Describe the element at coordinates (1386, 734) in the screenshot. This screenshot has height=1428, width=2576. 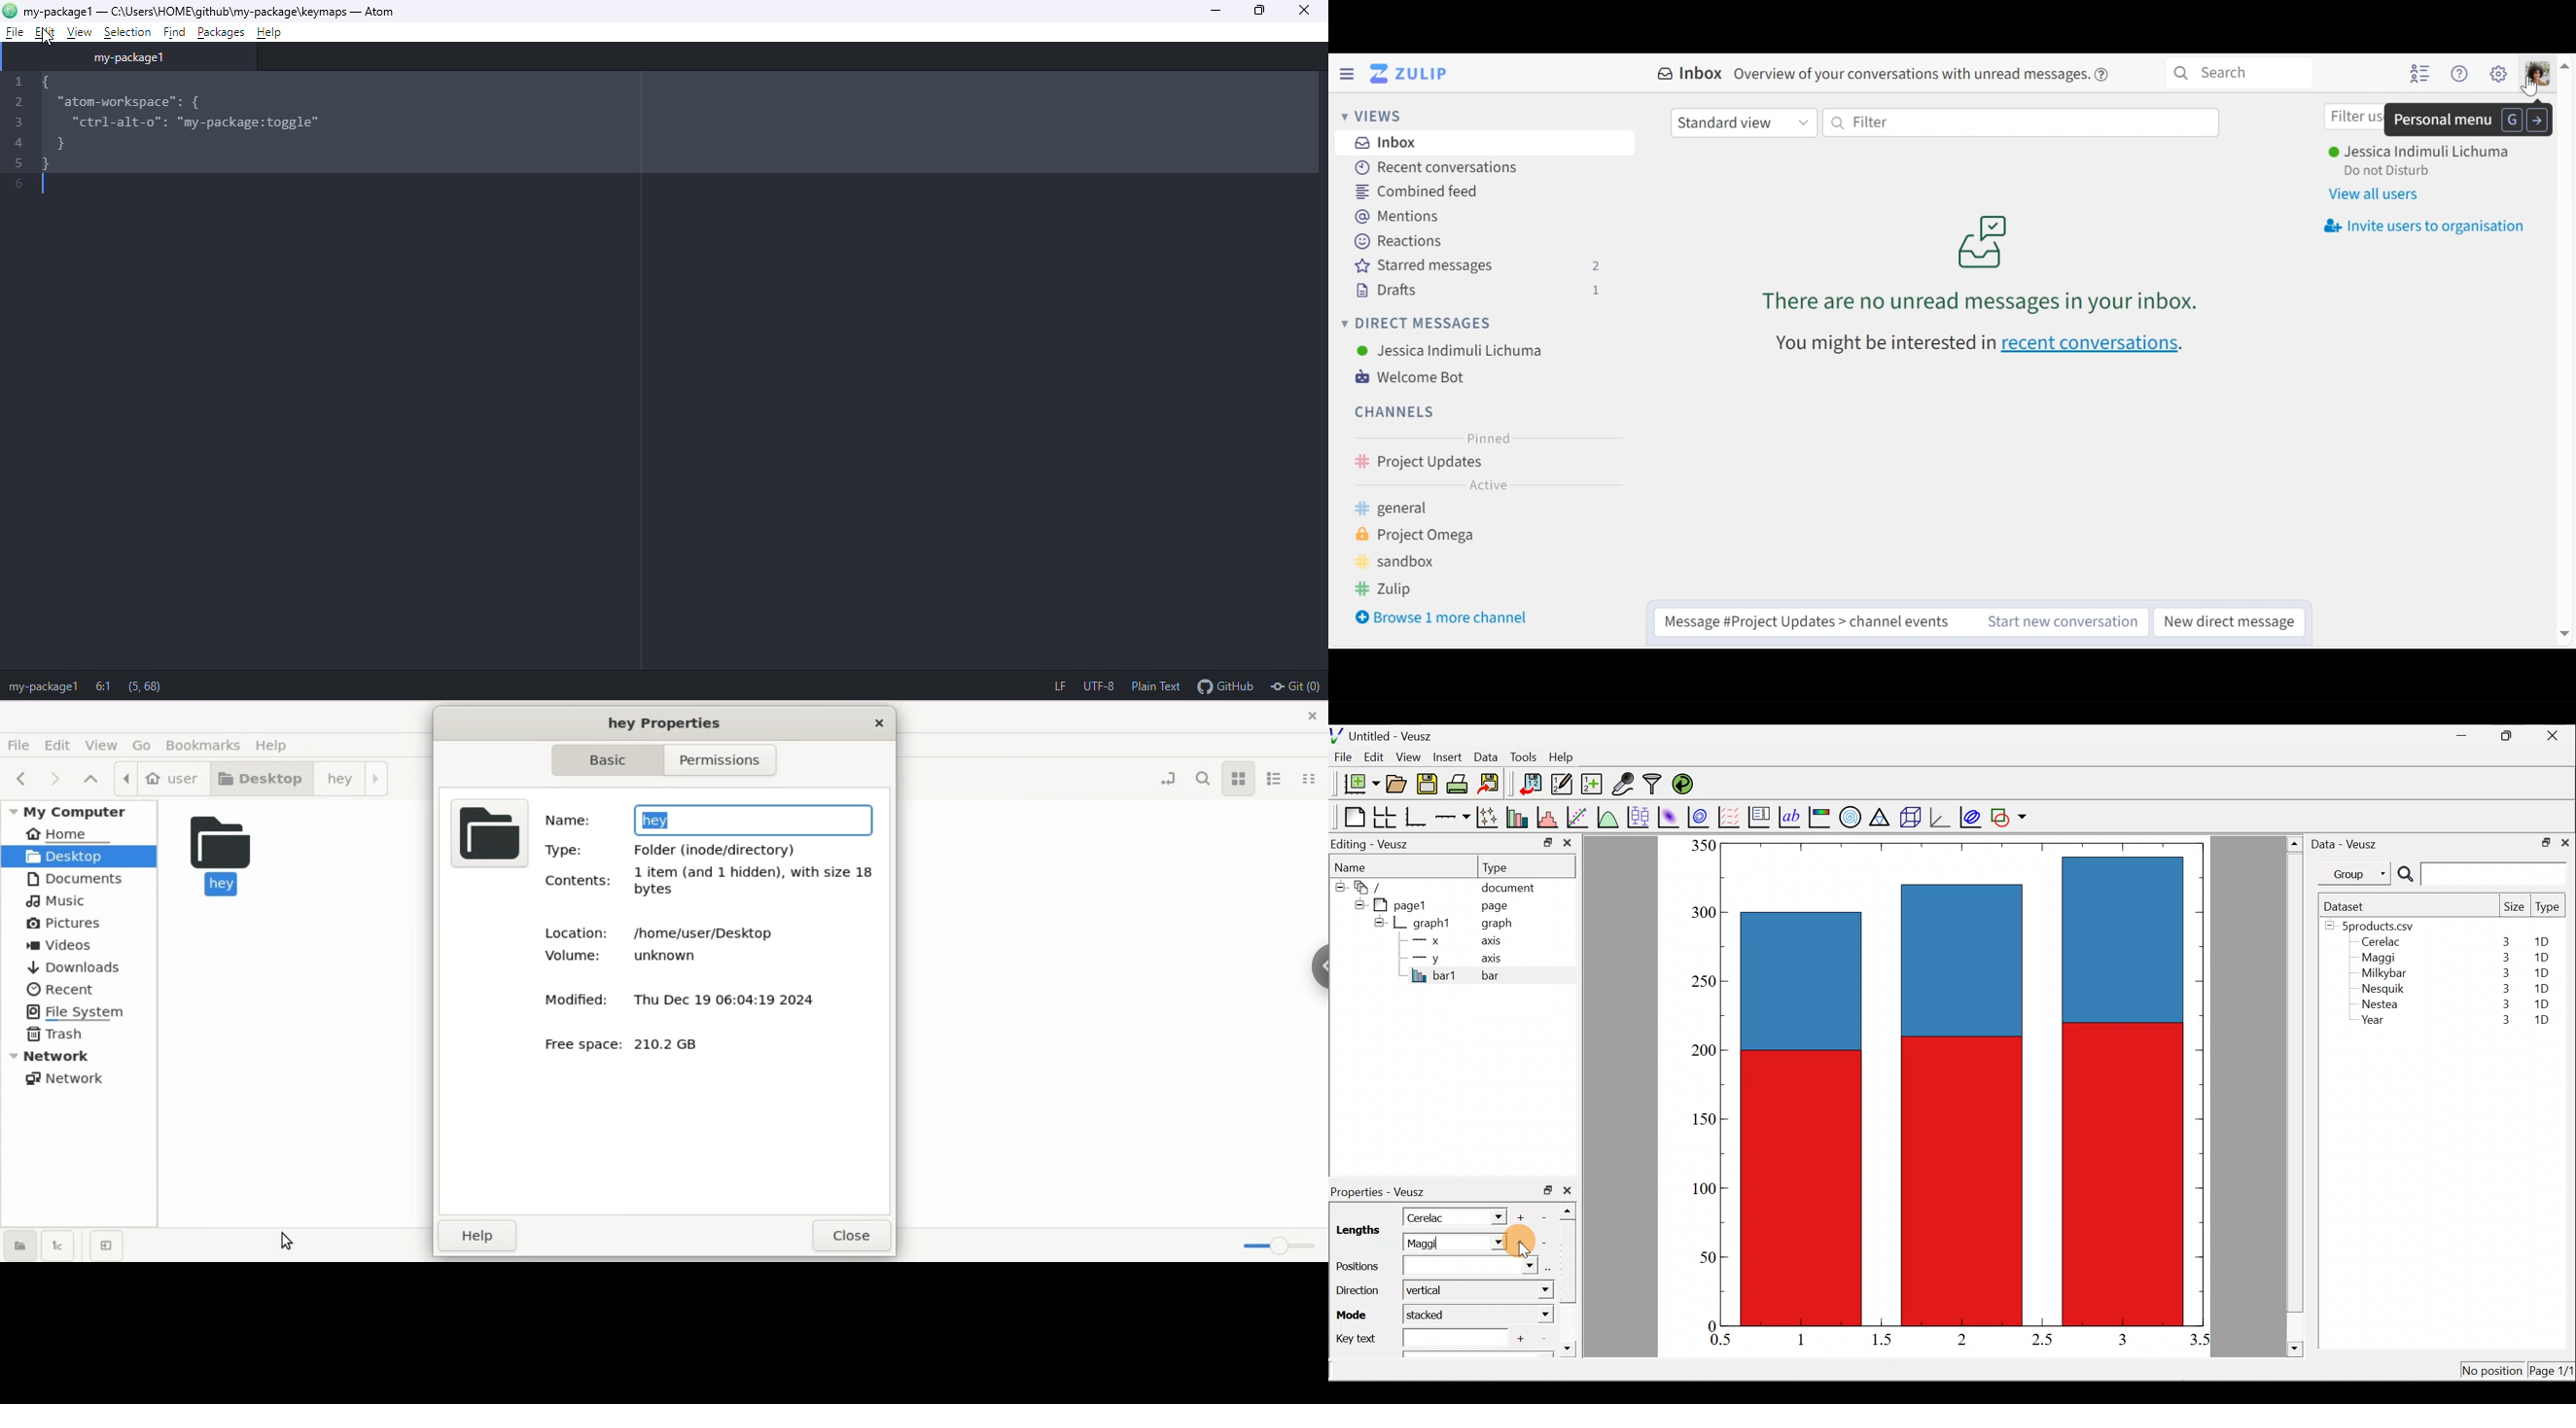
I see `Untitled - Veusz` at that location.